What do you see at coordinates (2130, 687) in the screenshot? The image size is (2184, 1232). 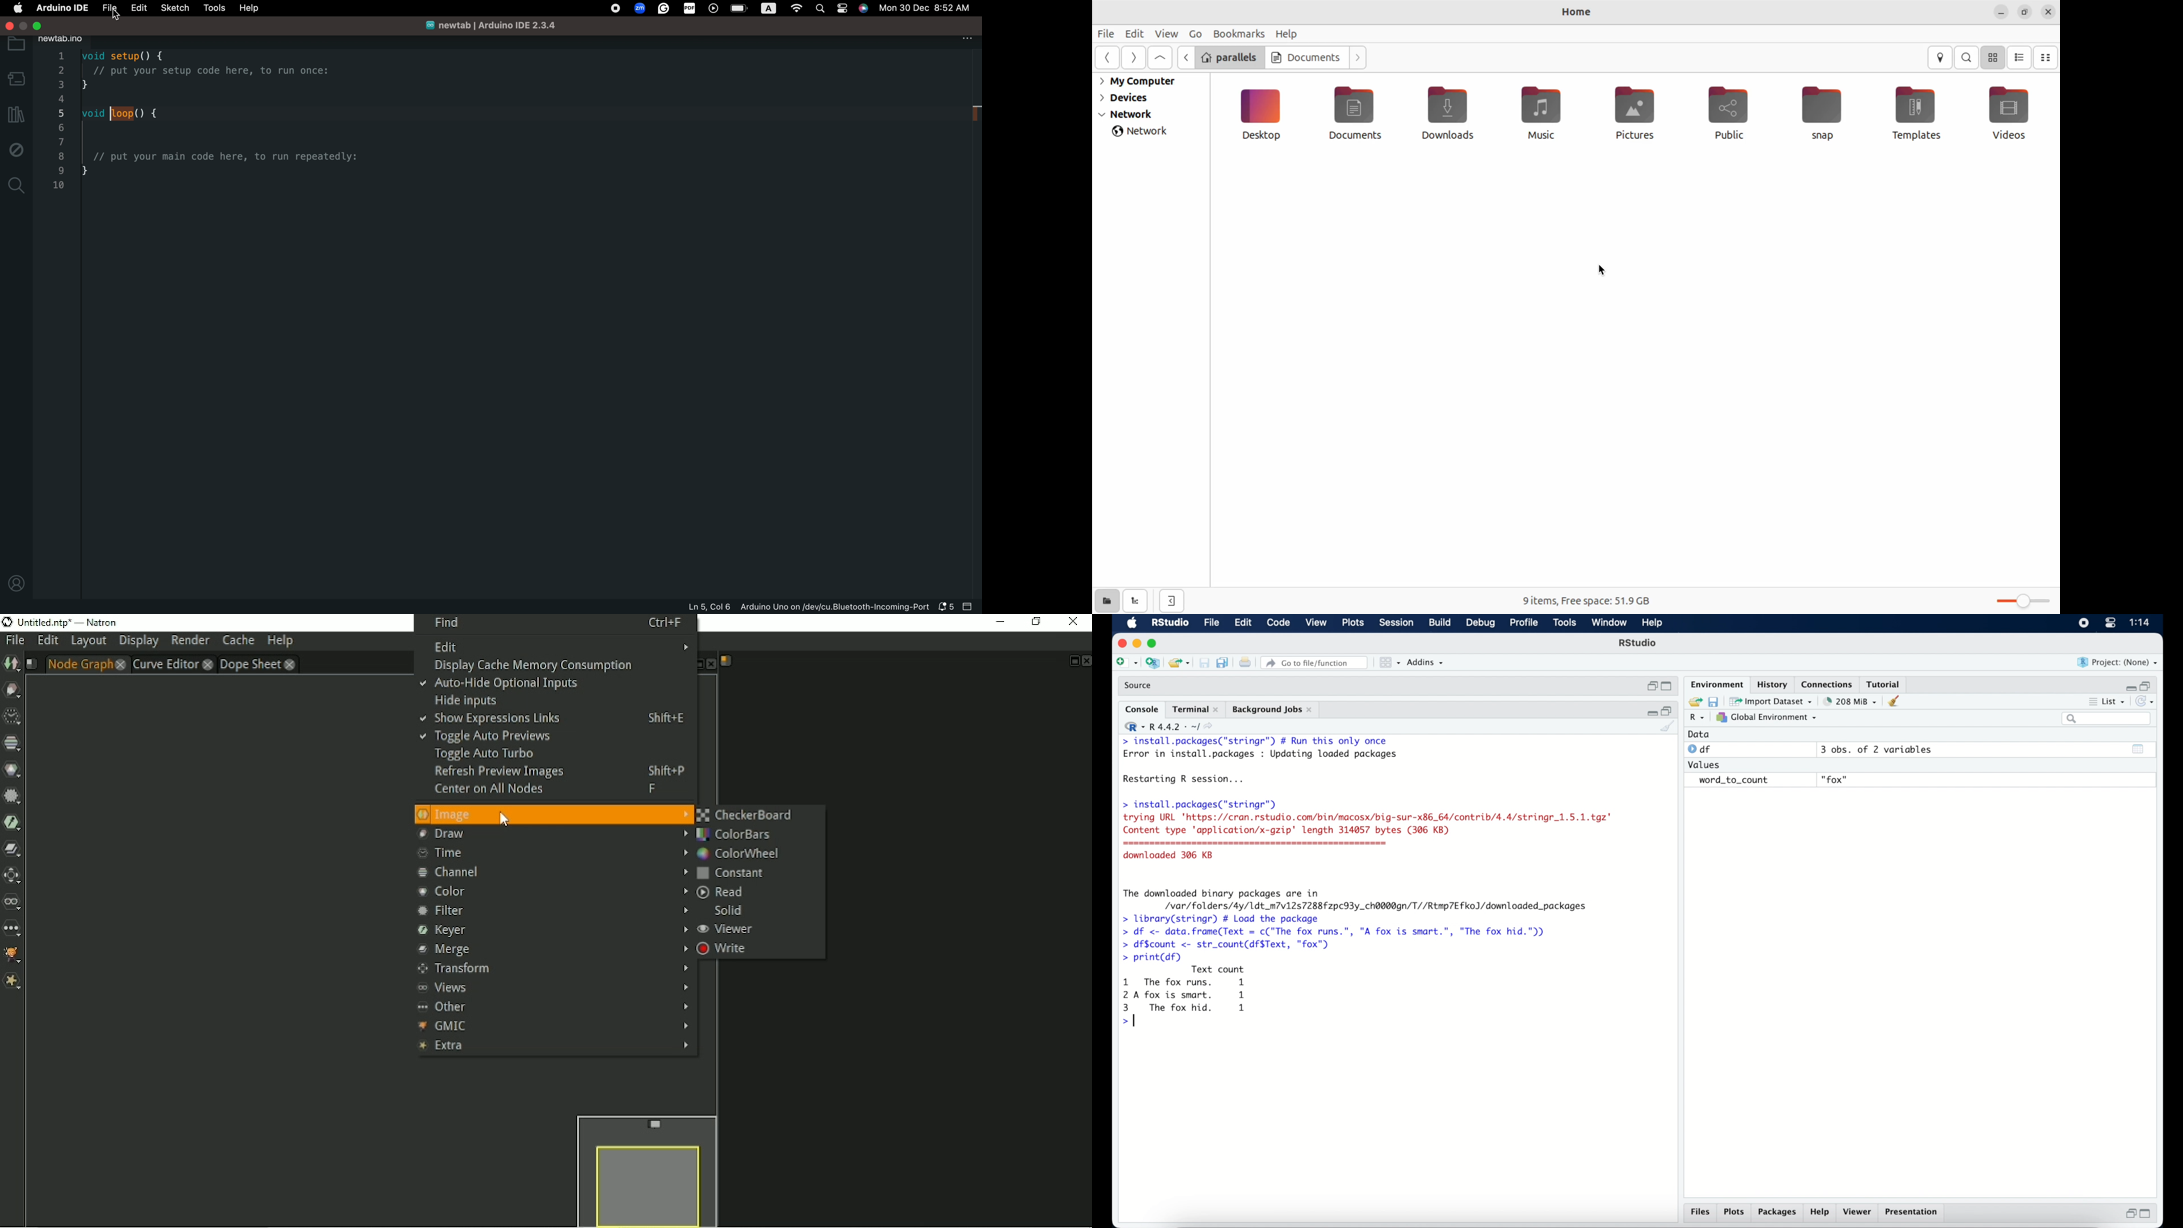 I see `minimize` at bounding box center [2130, 687].